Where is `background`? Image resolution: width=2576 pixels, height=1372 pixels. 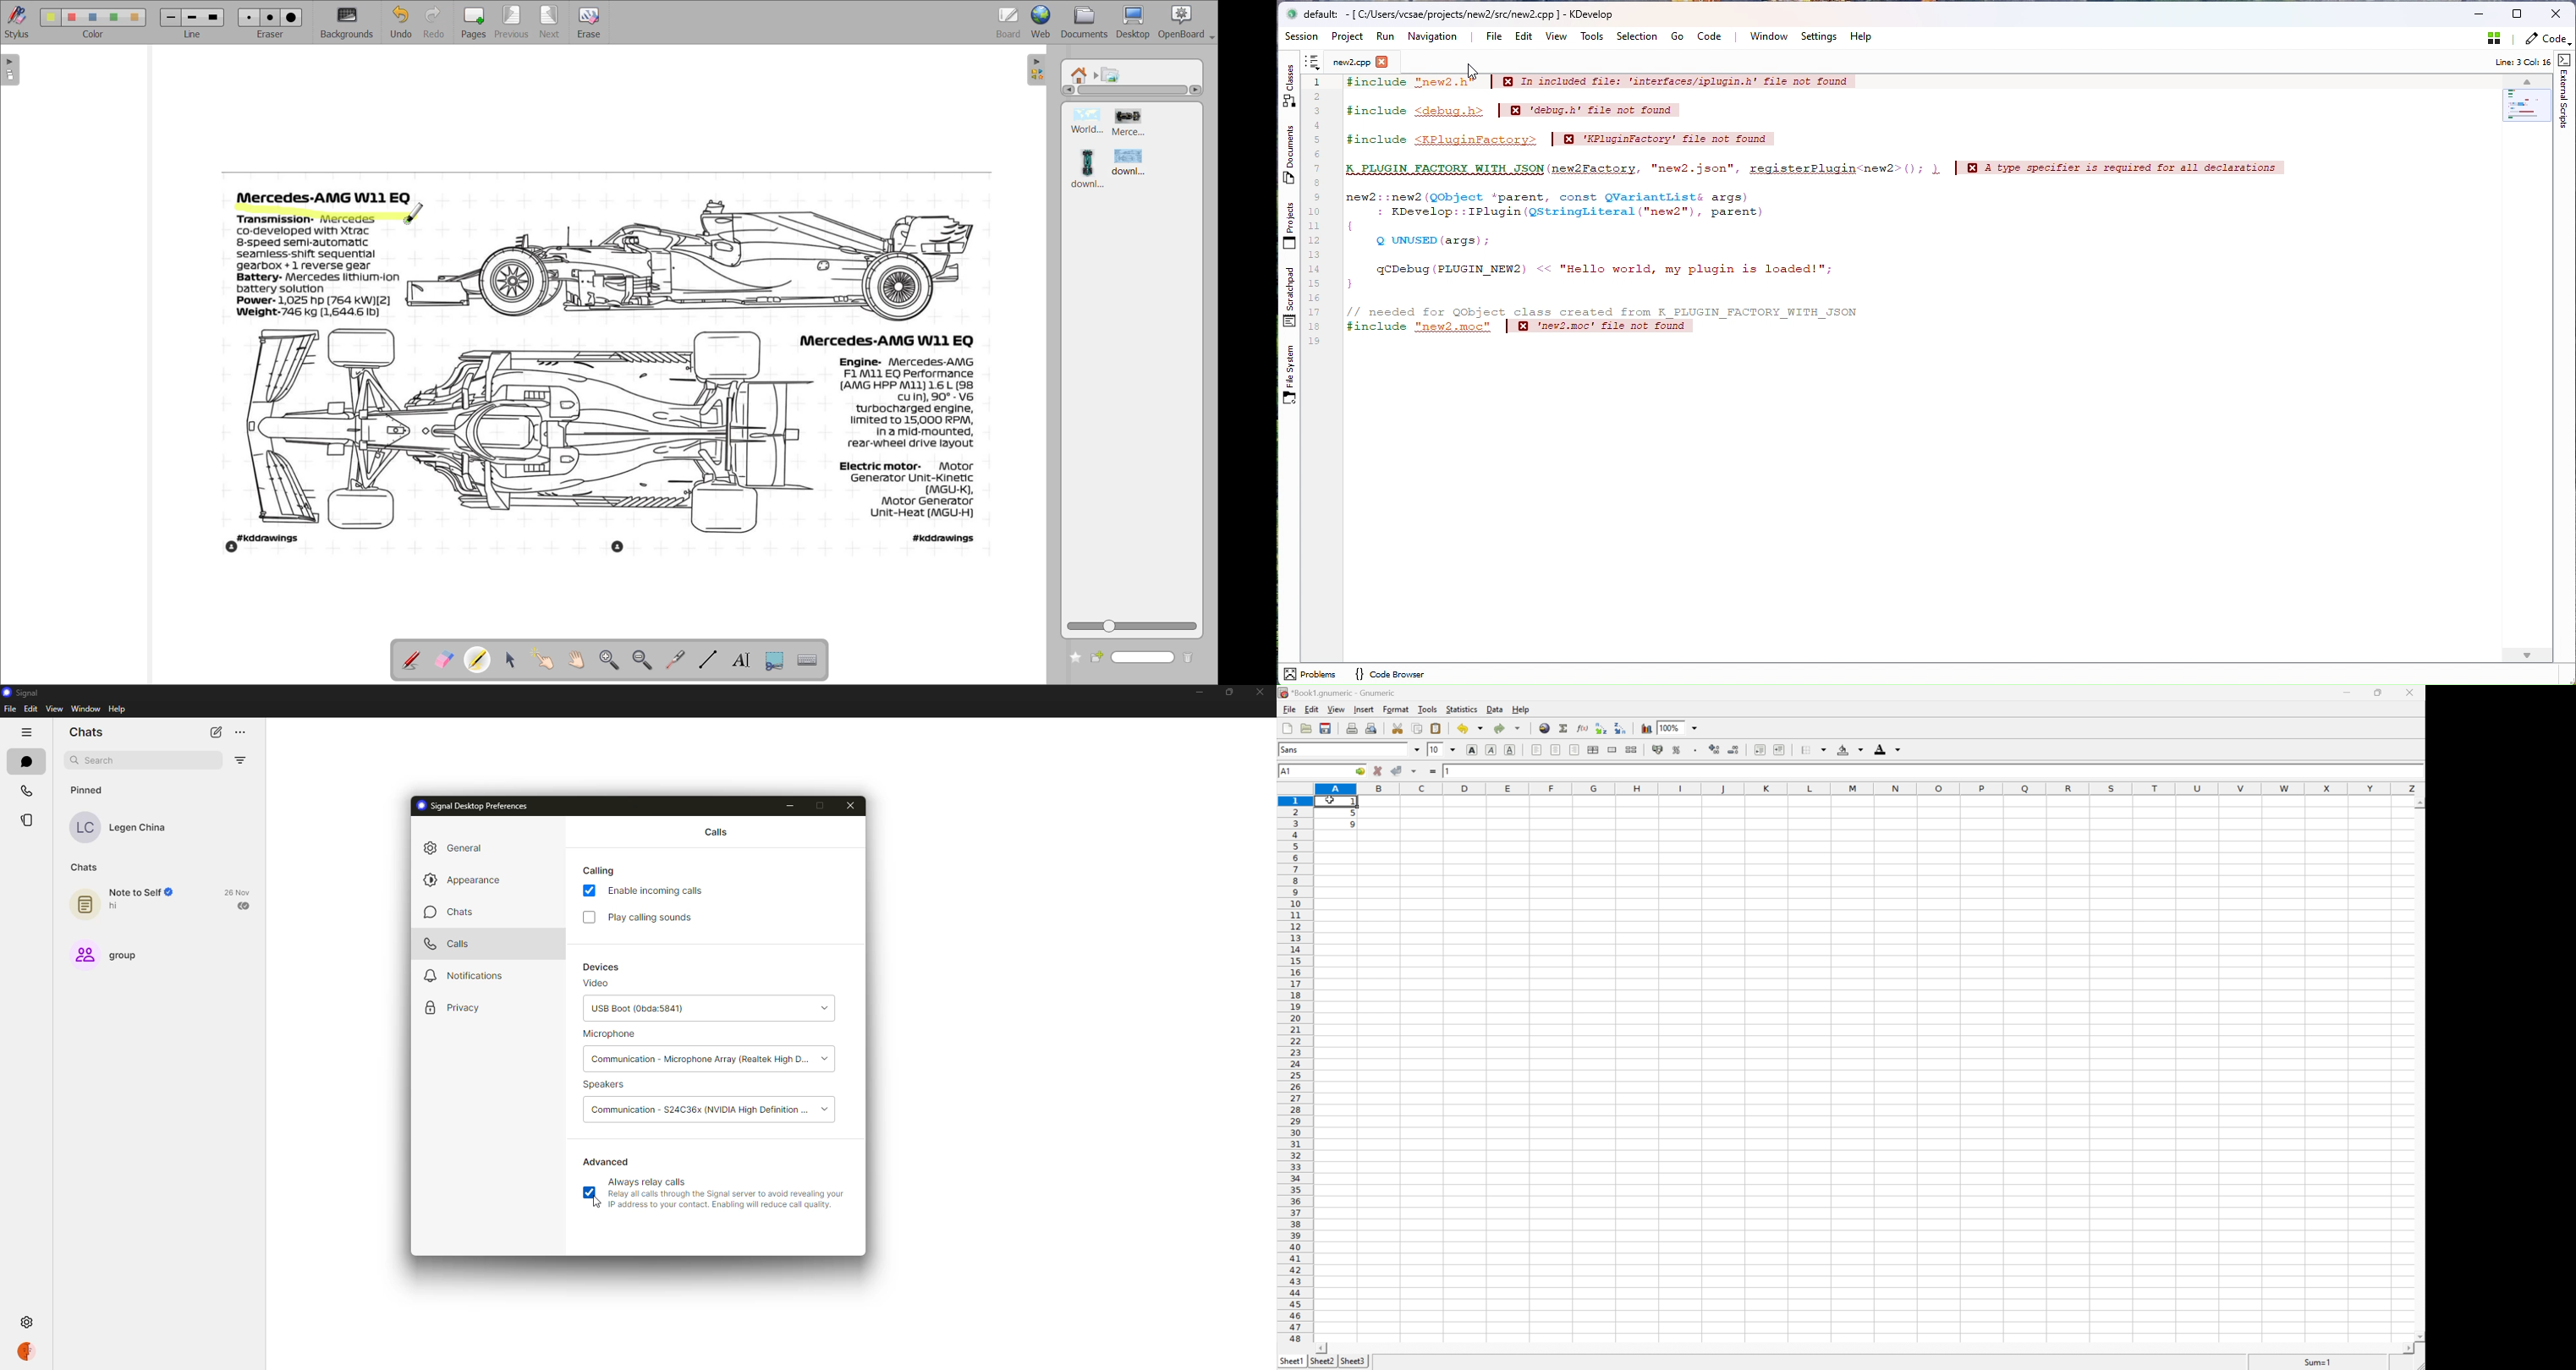
background is located at coordinates (1851, 749).